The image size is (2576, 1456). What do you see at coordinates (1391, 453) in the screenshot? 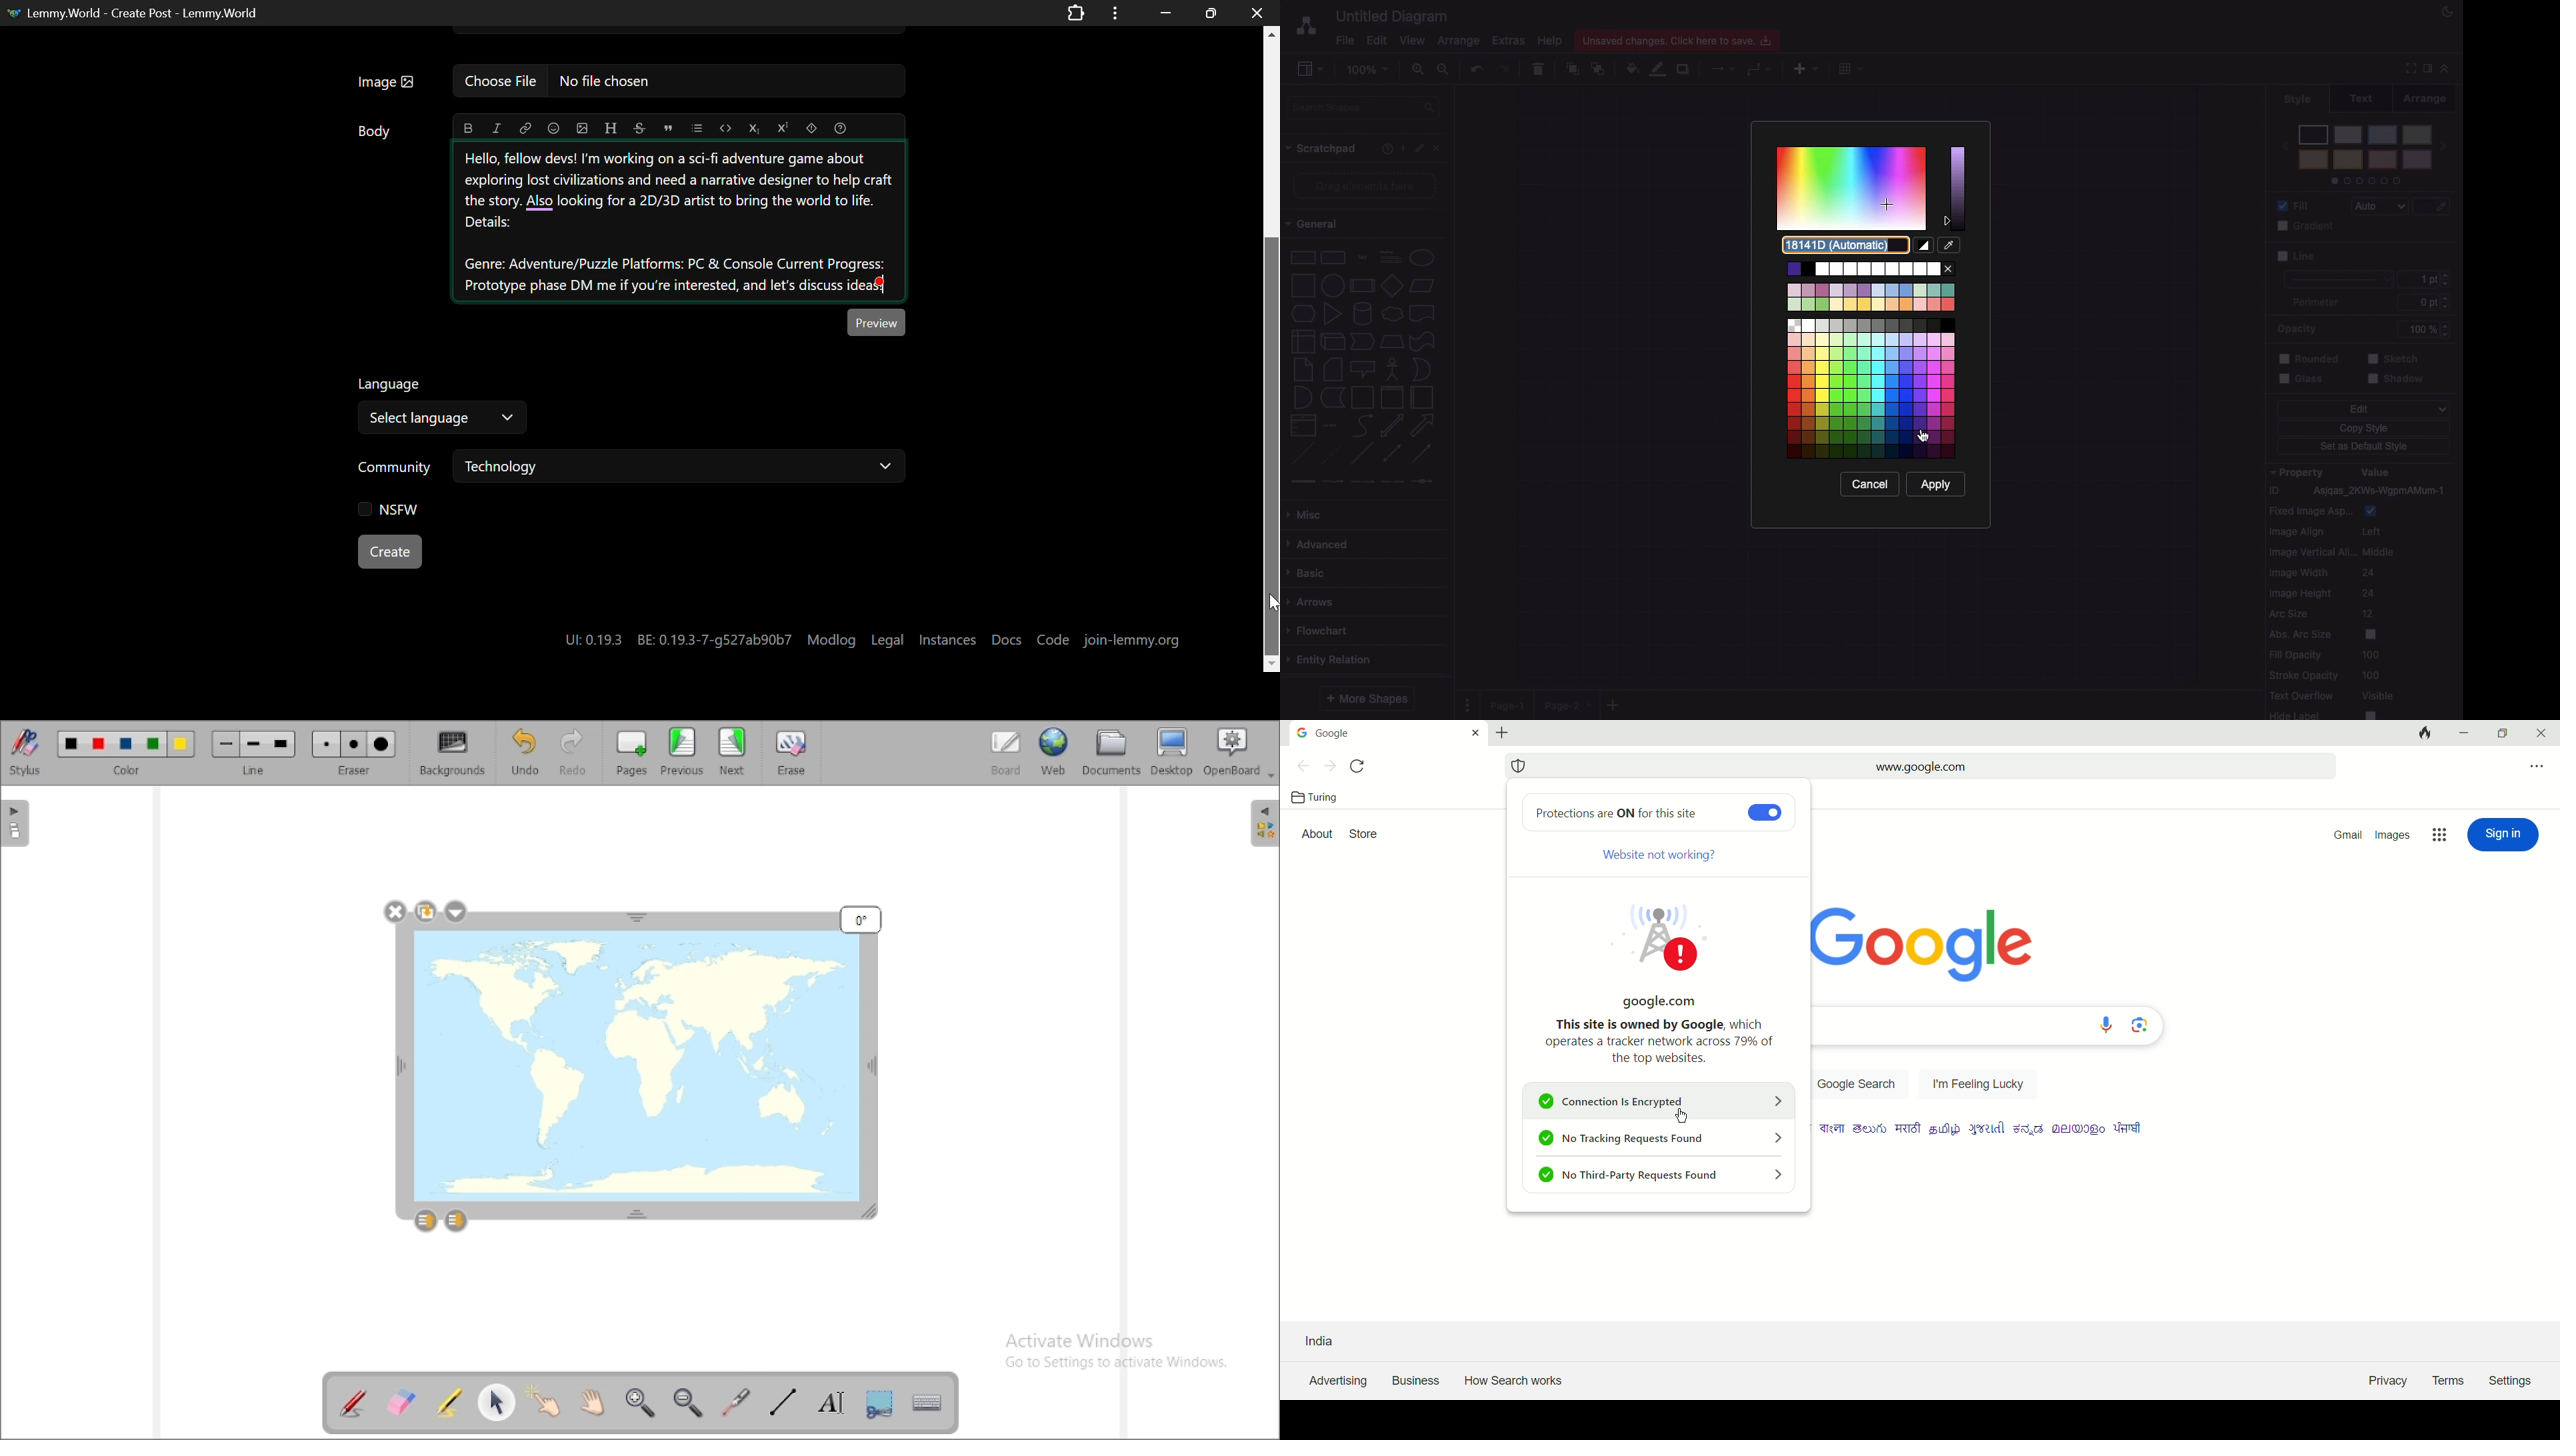
I see `bidirectional connector` at bounding box center [1391, 453].